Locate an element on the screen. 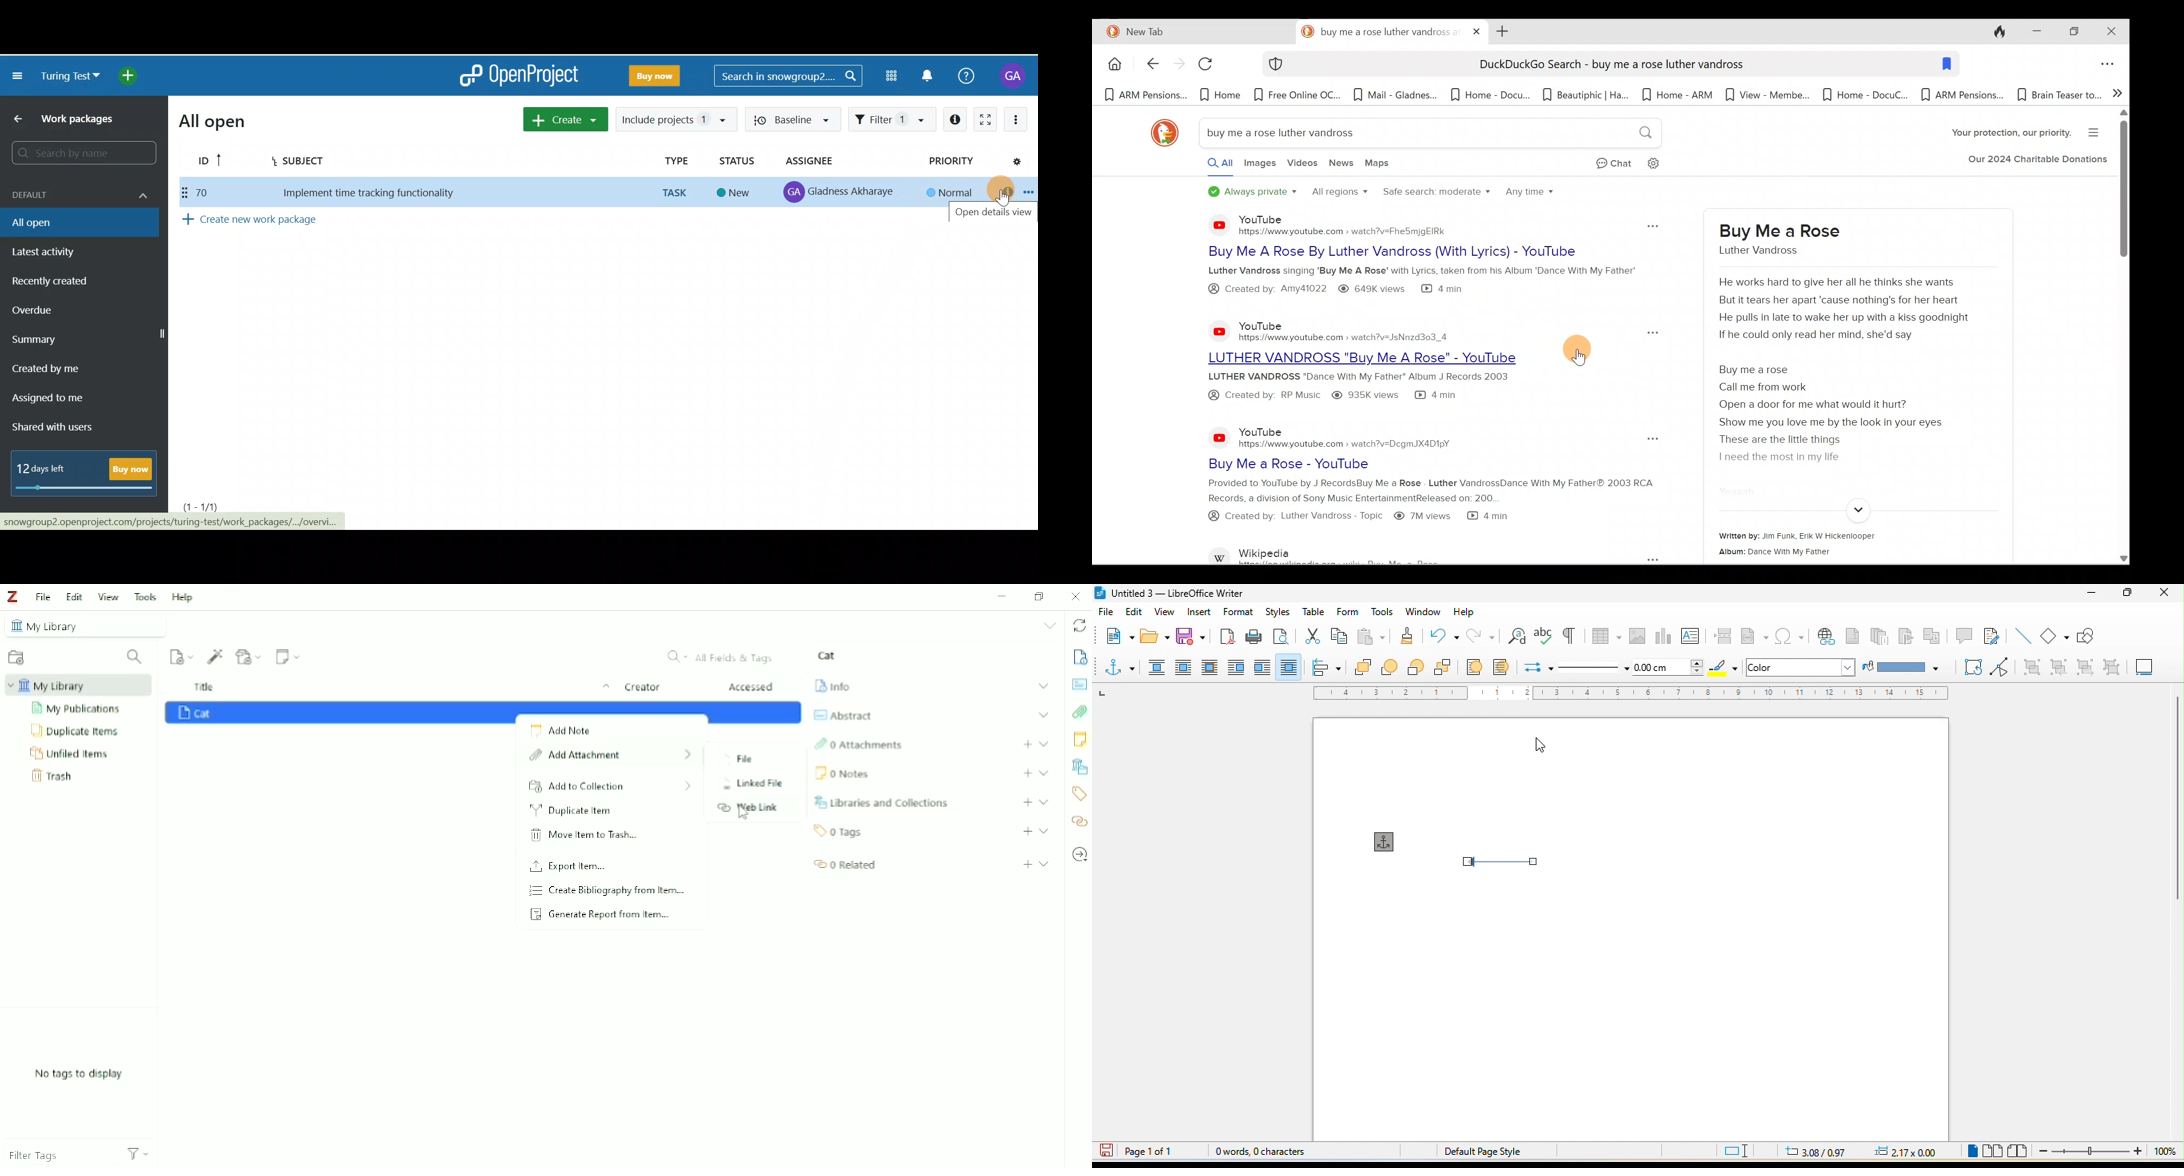  Add Attachment is located at coordinates (249, 656).